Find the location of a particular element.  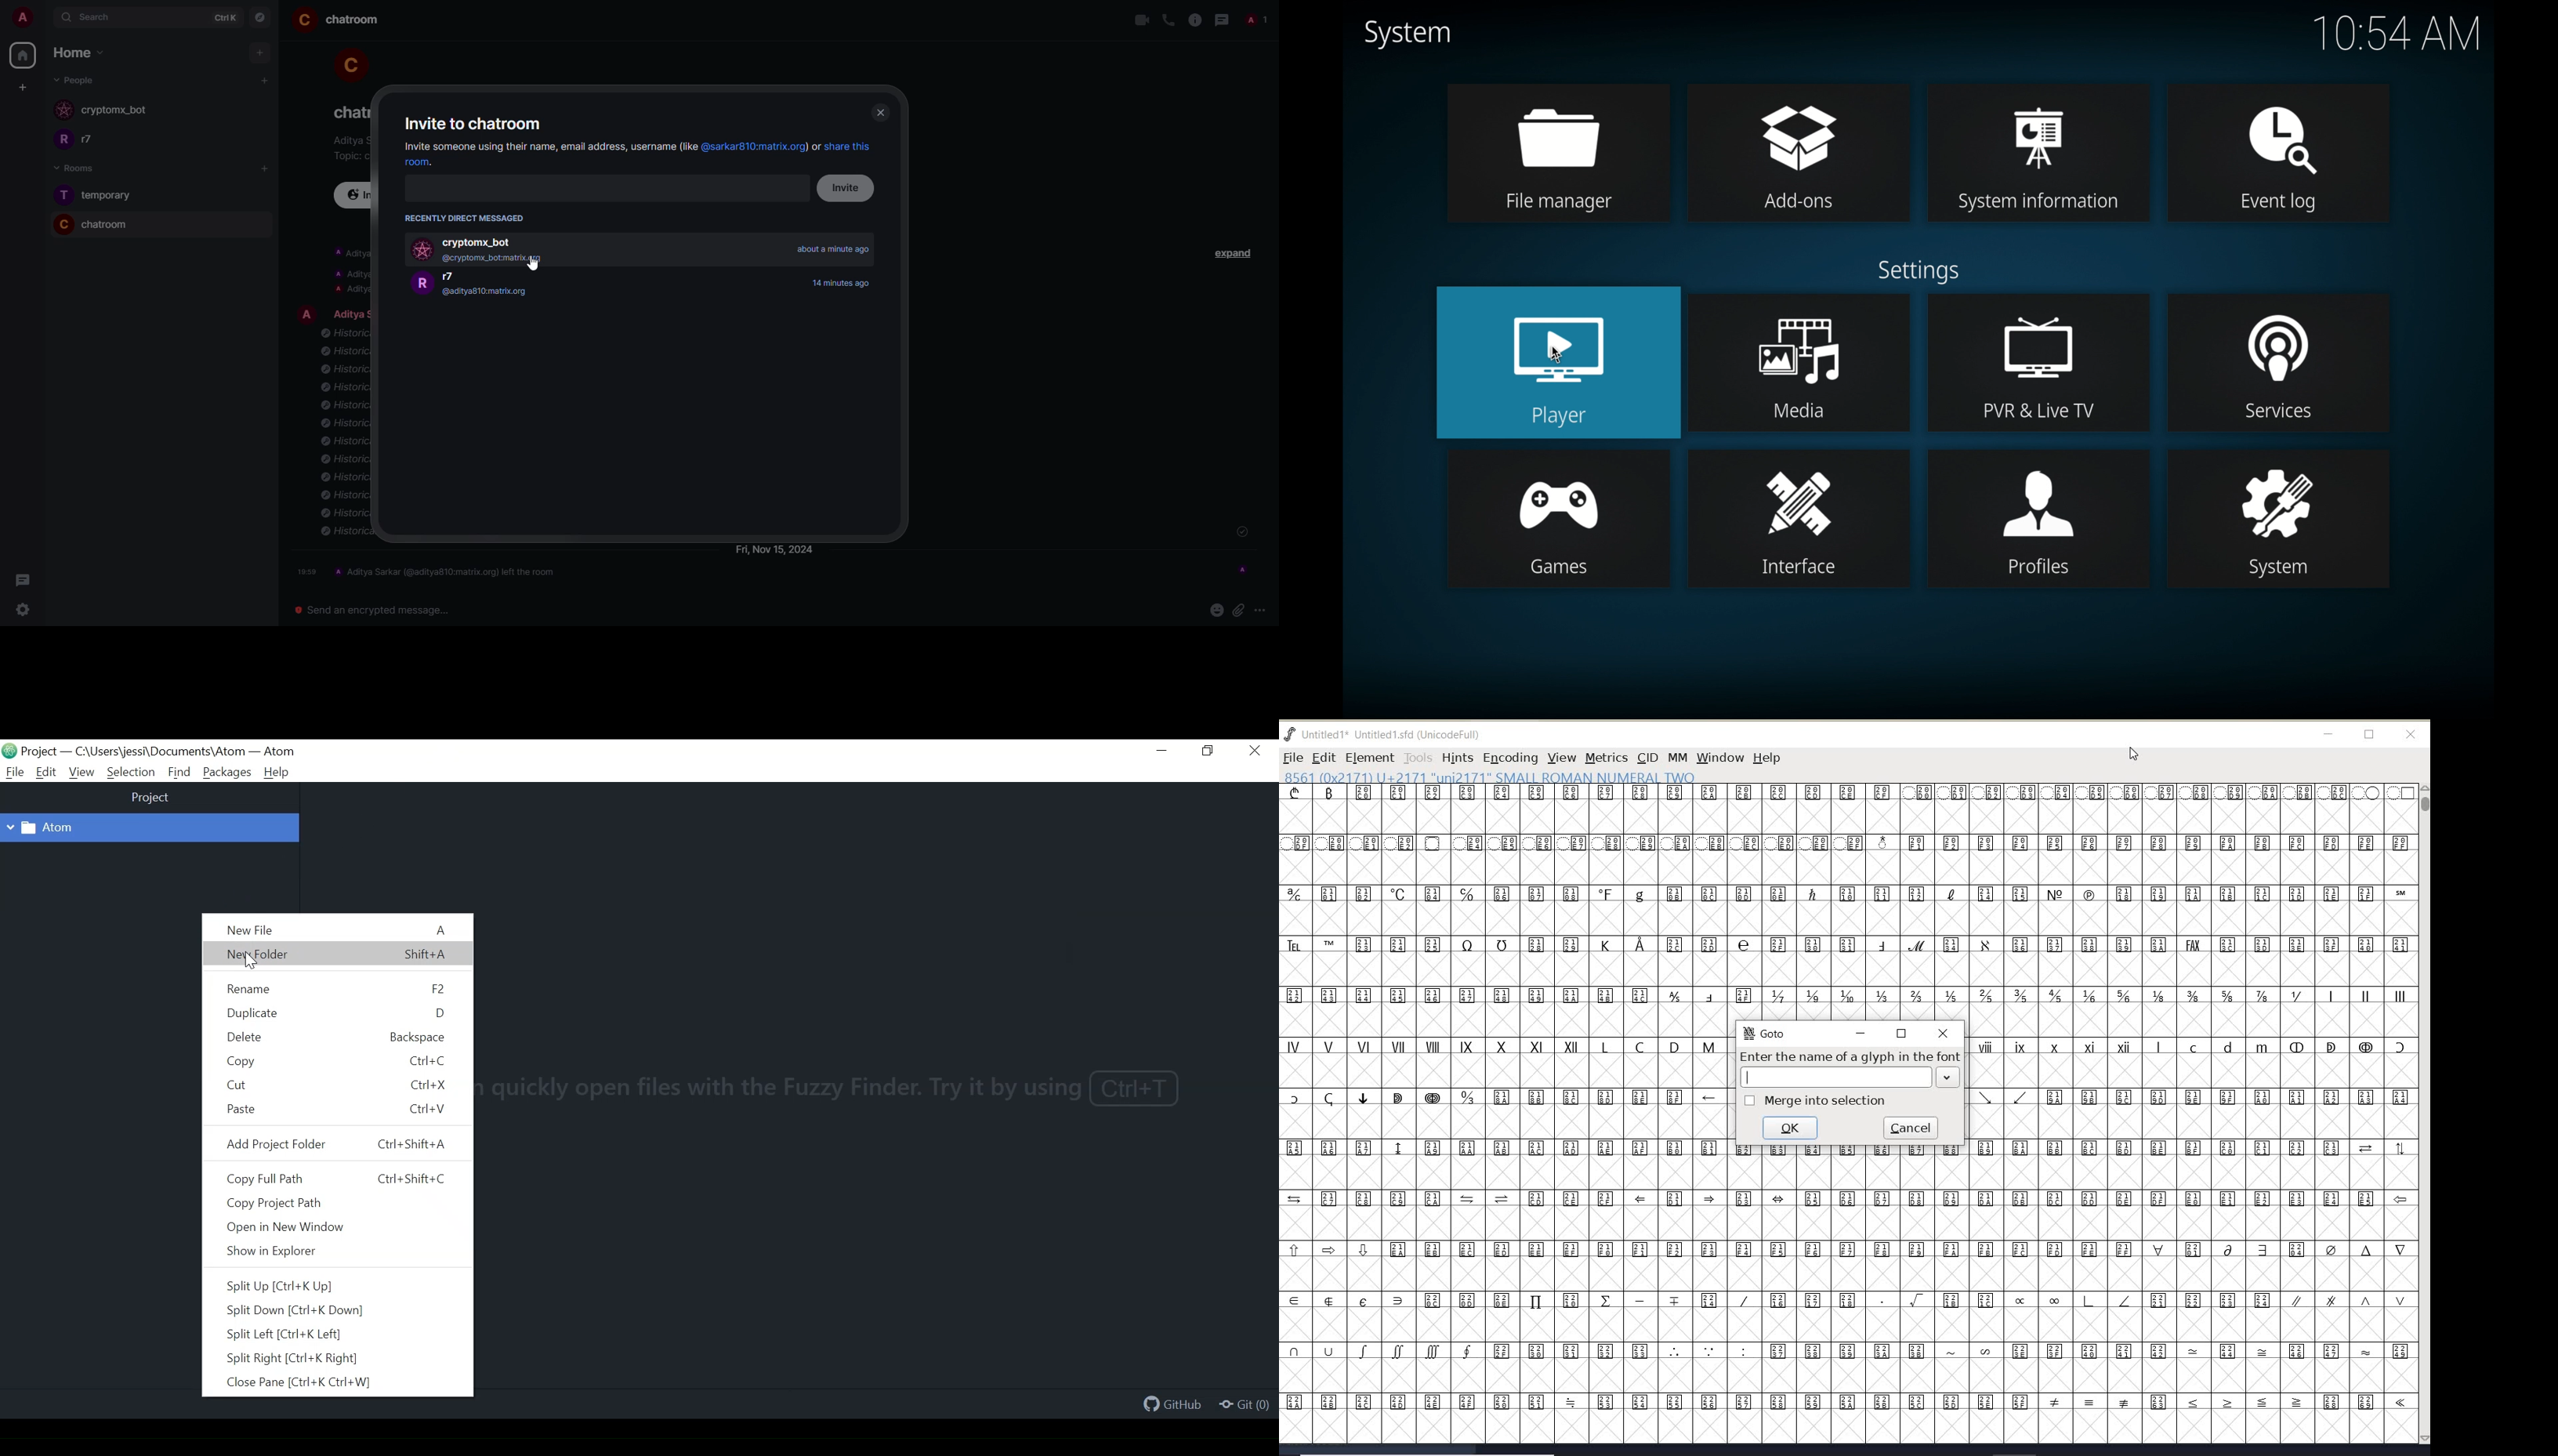

emoji is located at coordinates (1216, 609).